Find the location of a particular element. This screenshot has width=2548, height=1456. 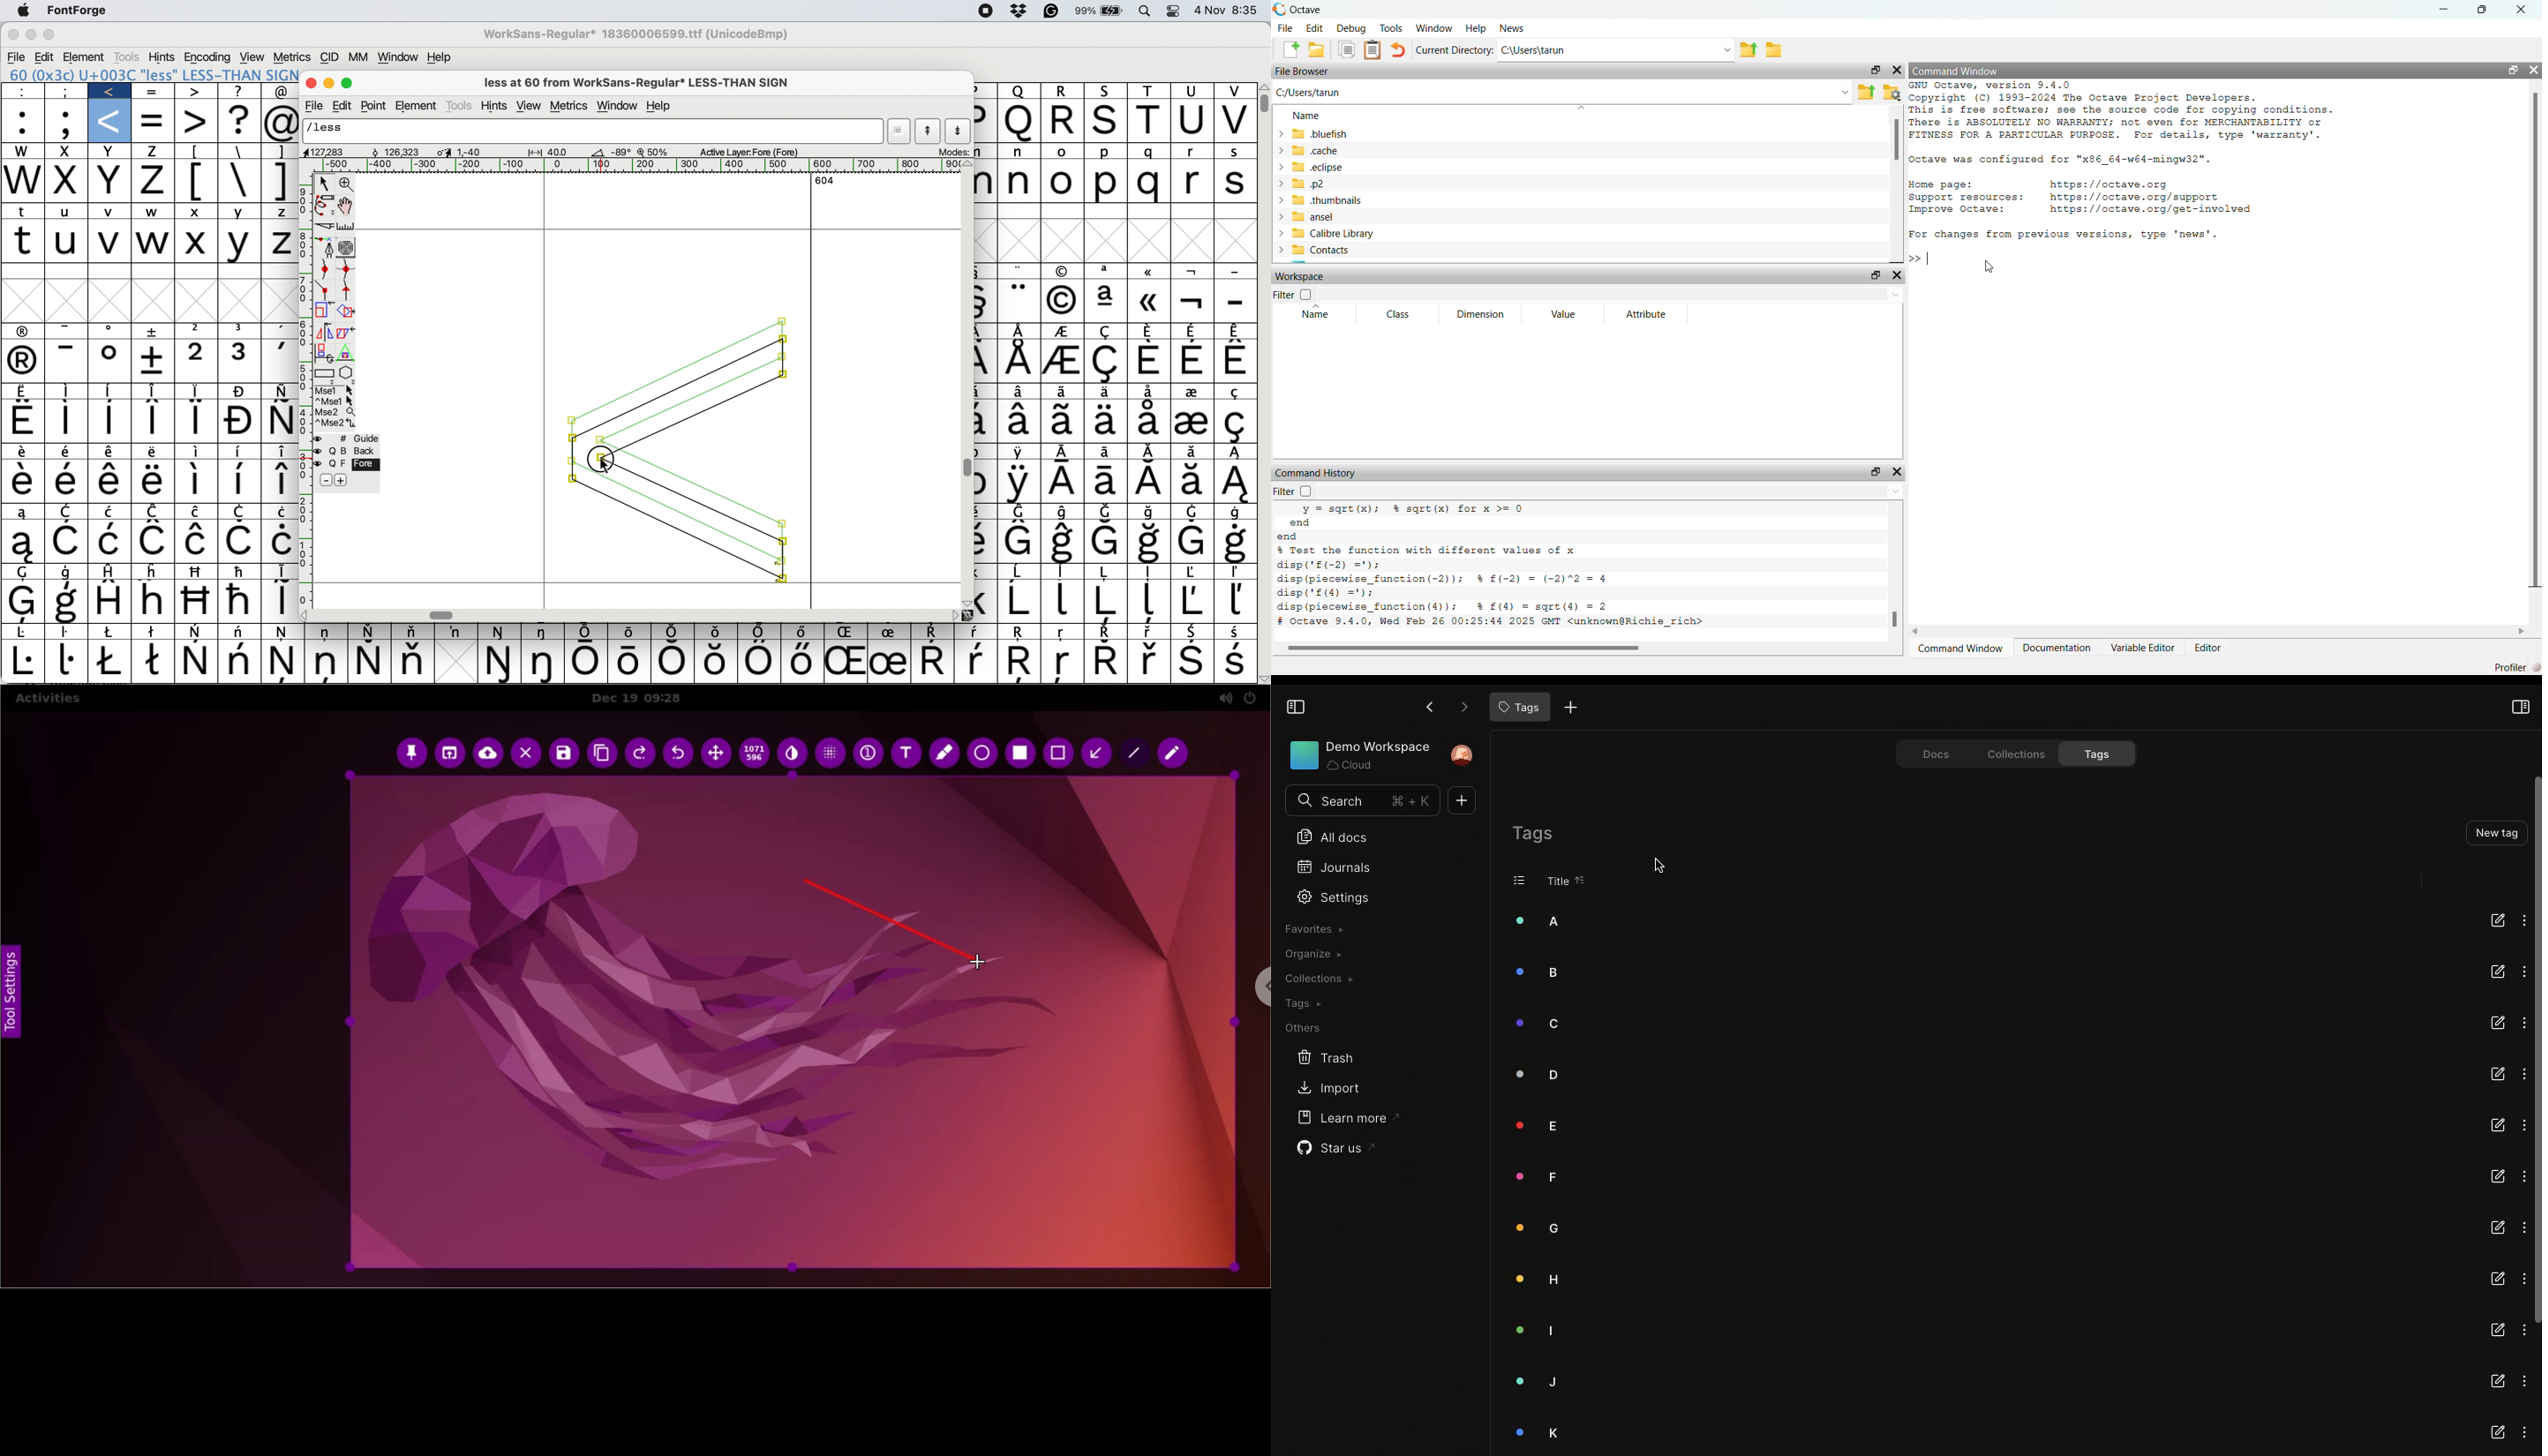

Symbol is located at coordinates (1193, 392).